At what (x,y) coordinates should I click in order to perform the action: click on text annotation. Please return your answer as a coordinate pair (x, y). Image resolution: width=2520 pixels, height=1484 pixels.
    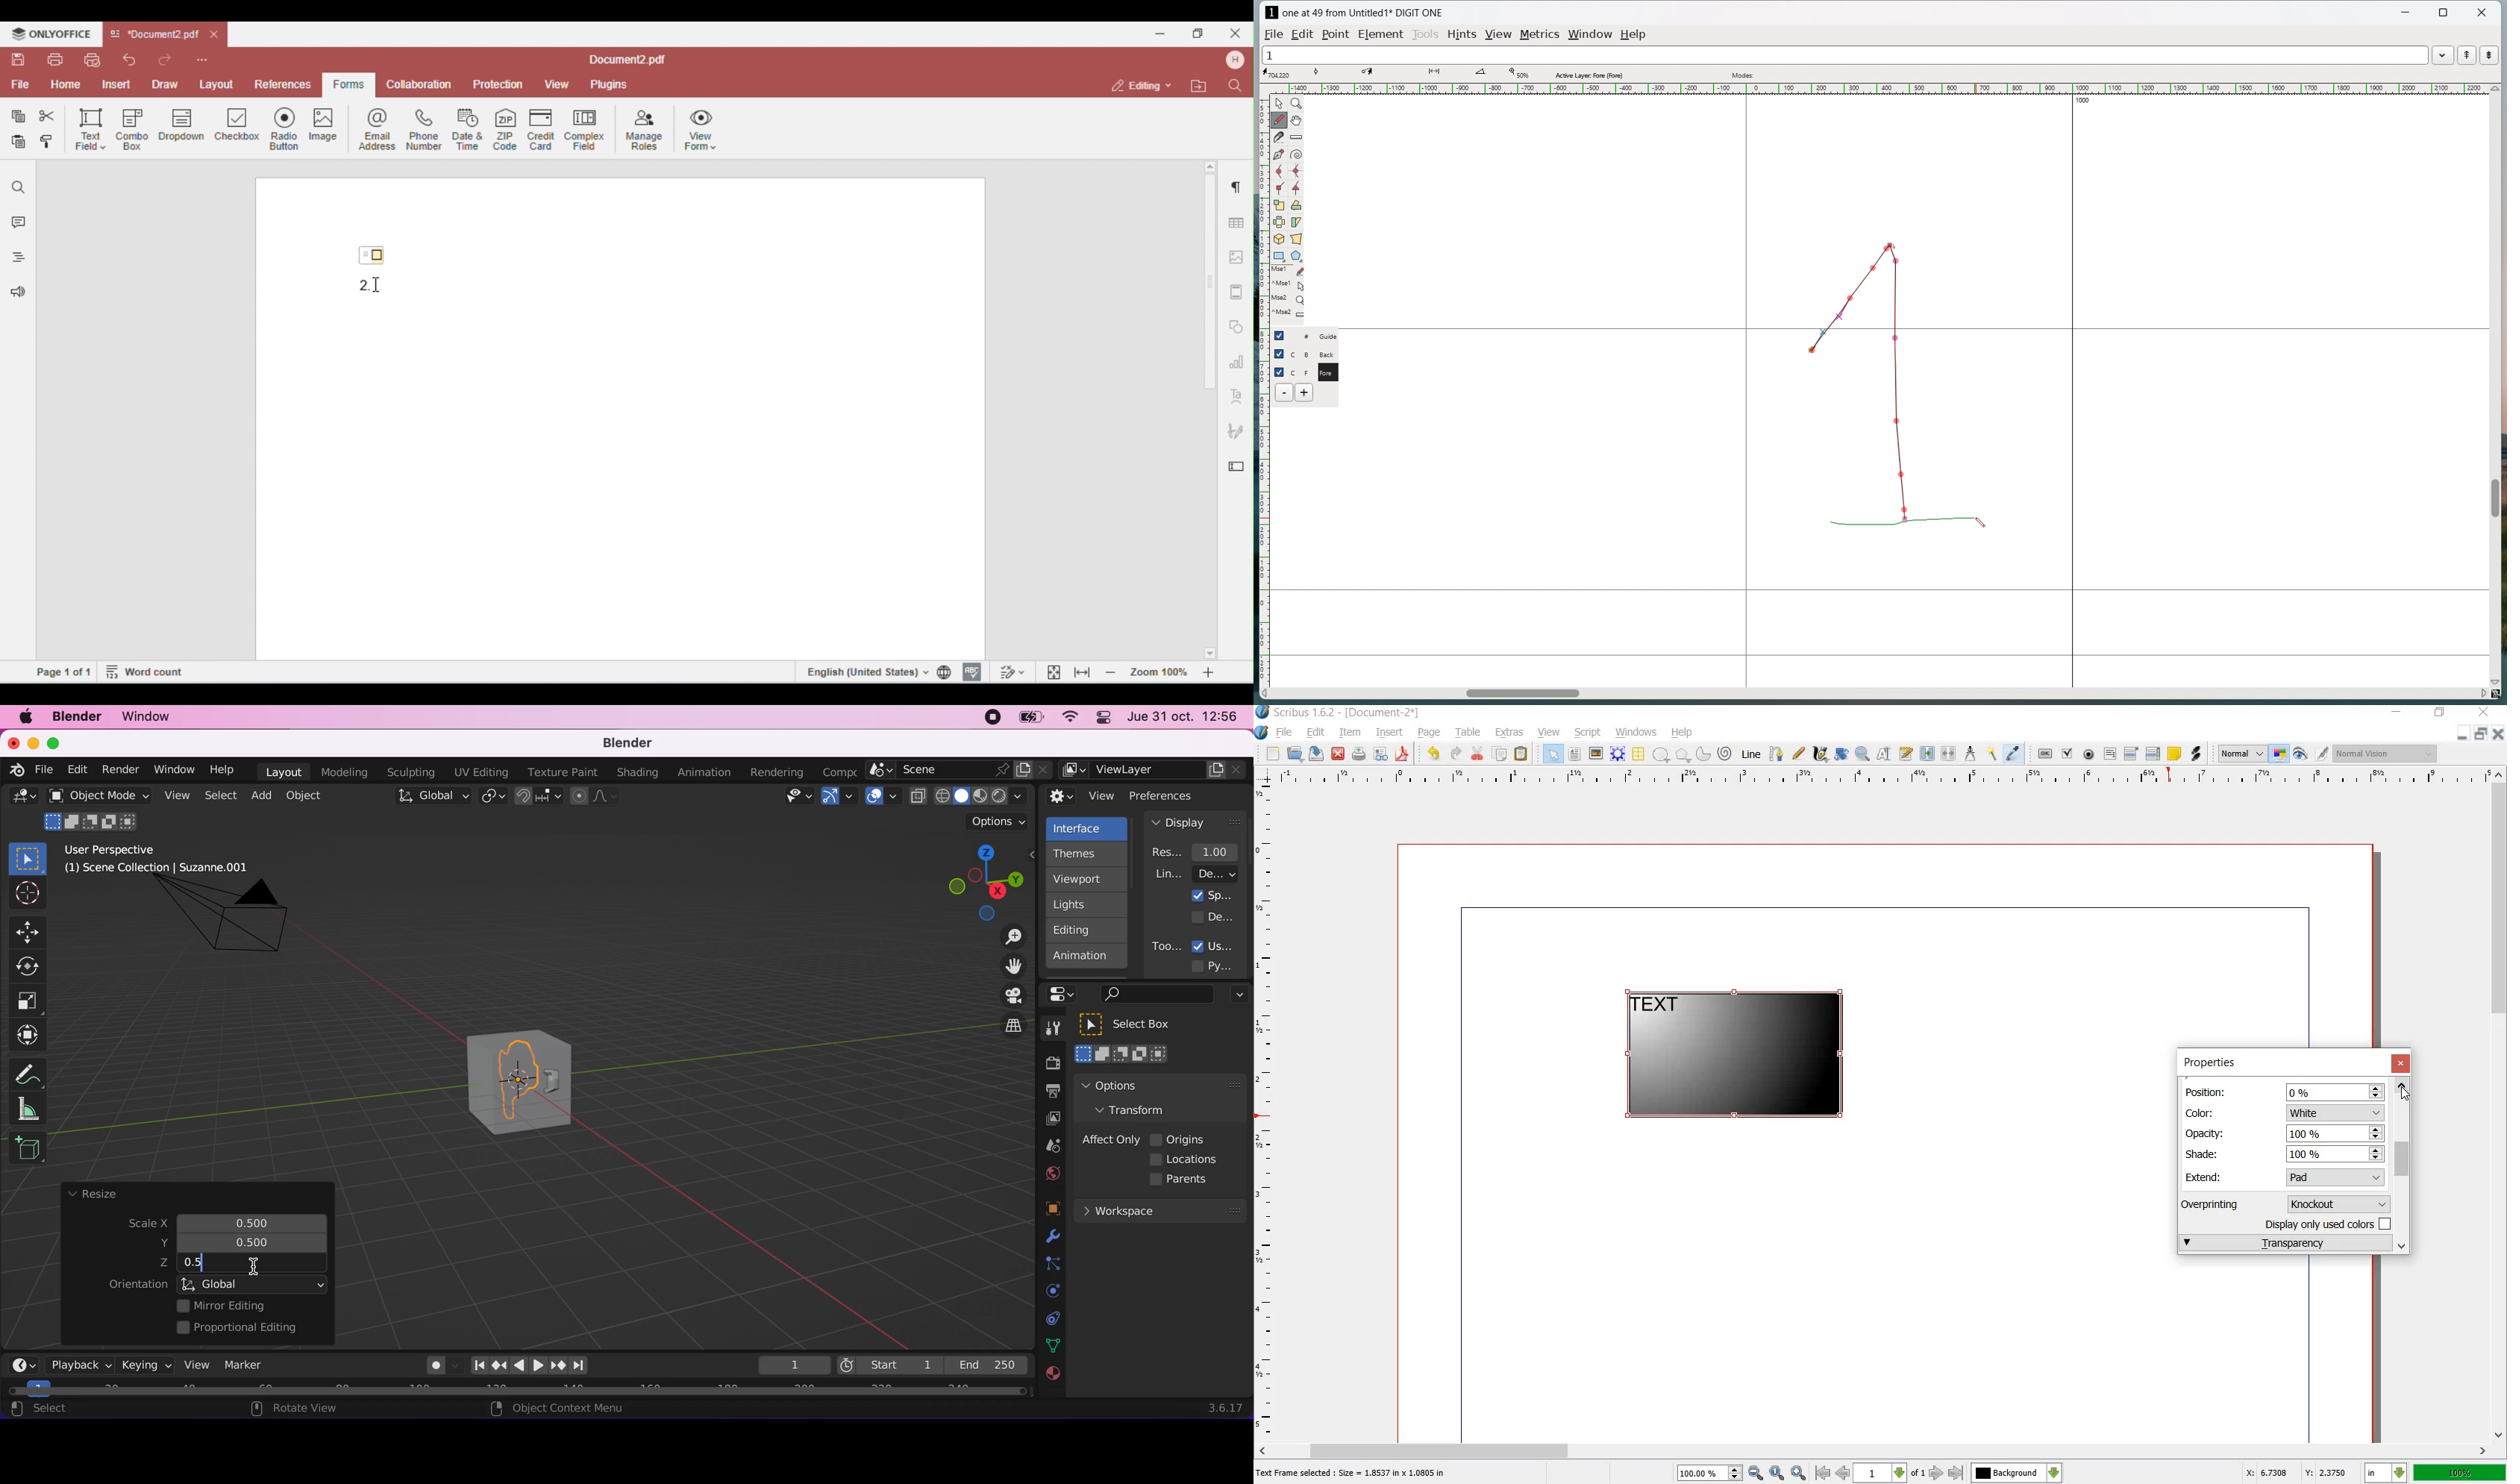
    Looking at the image, I should click on (2174, 754).